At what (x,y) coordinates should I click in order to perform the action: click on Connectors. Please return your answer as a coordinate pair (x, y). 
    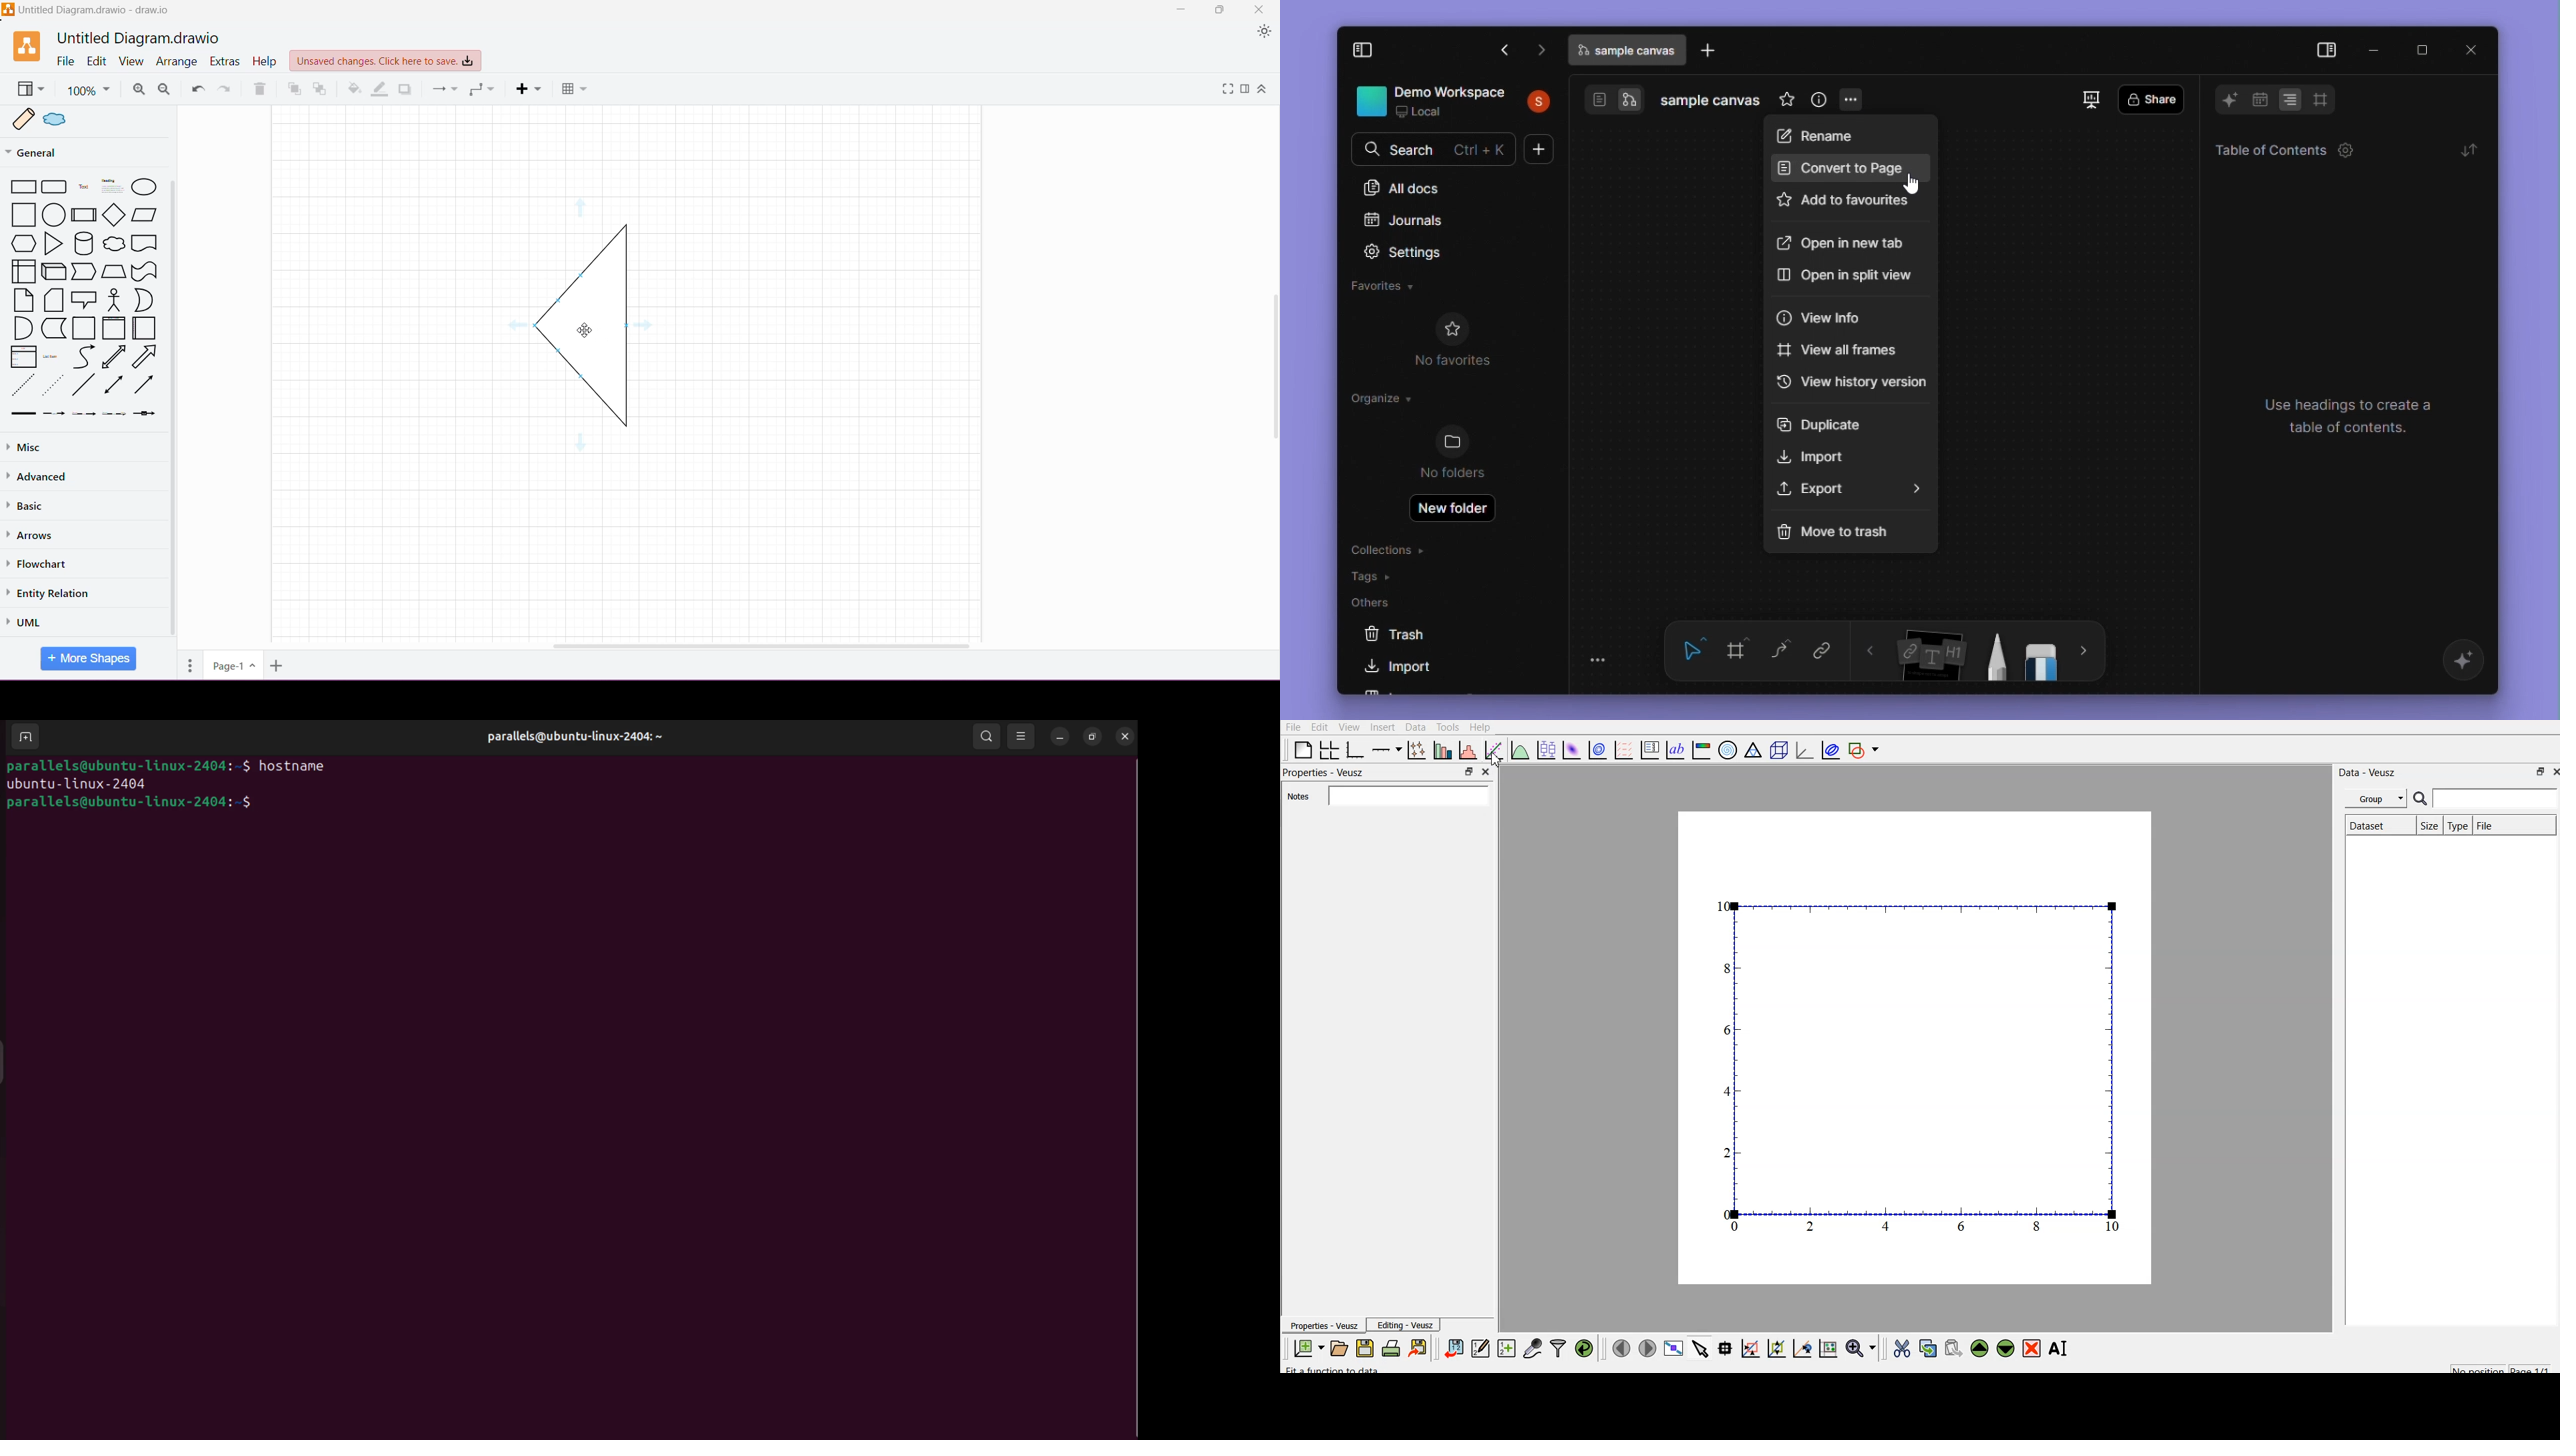
    Looking at the image, I should click on (445, 89).